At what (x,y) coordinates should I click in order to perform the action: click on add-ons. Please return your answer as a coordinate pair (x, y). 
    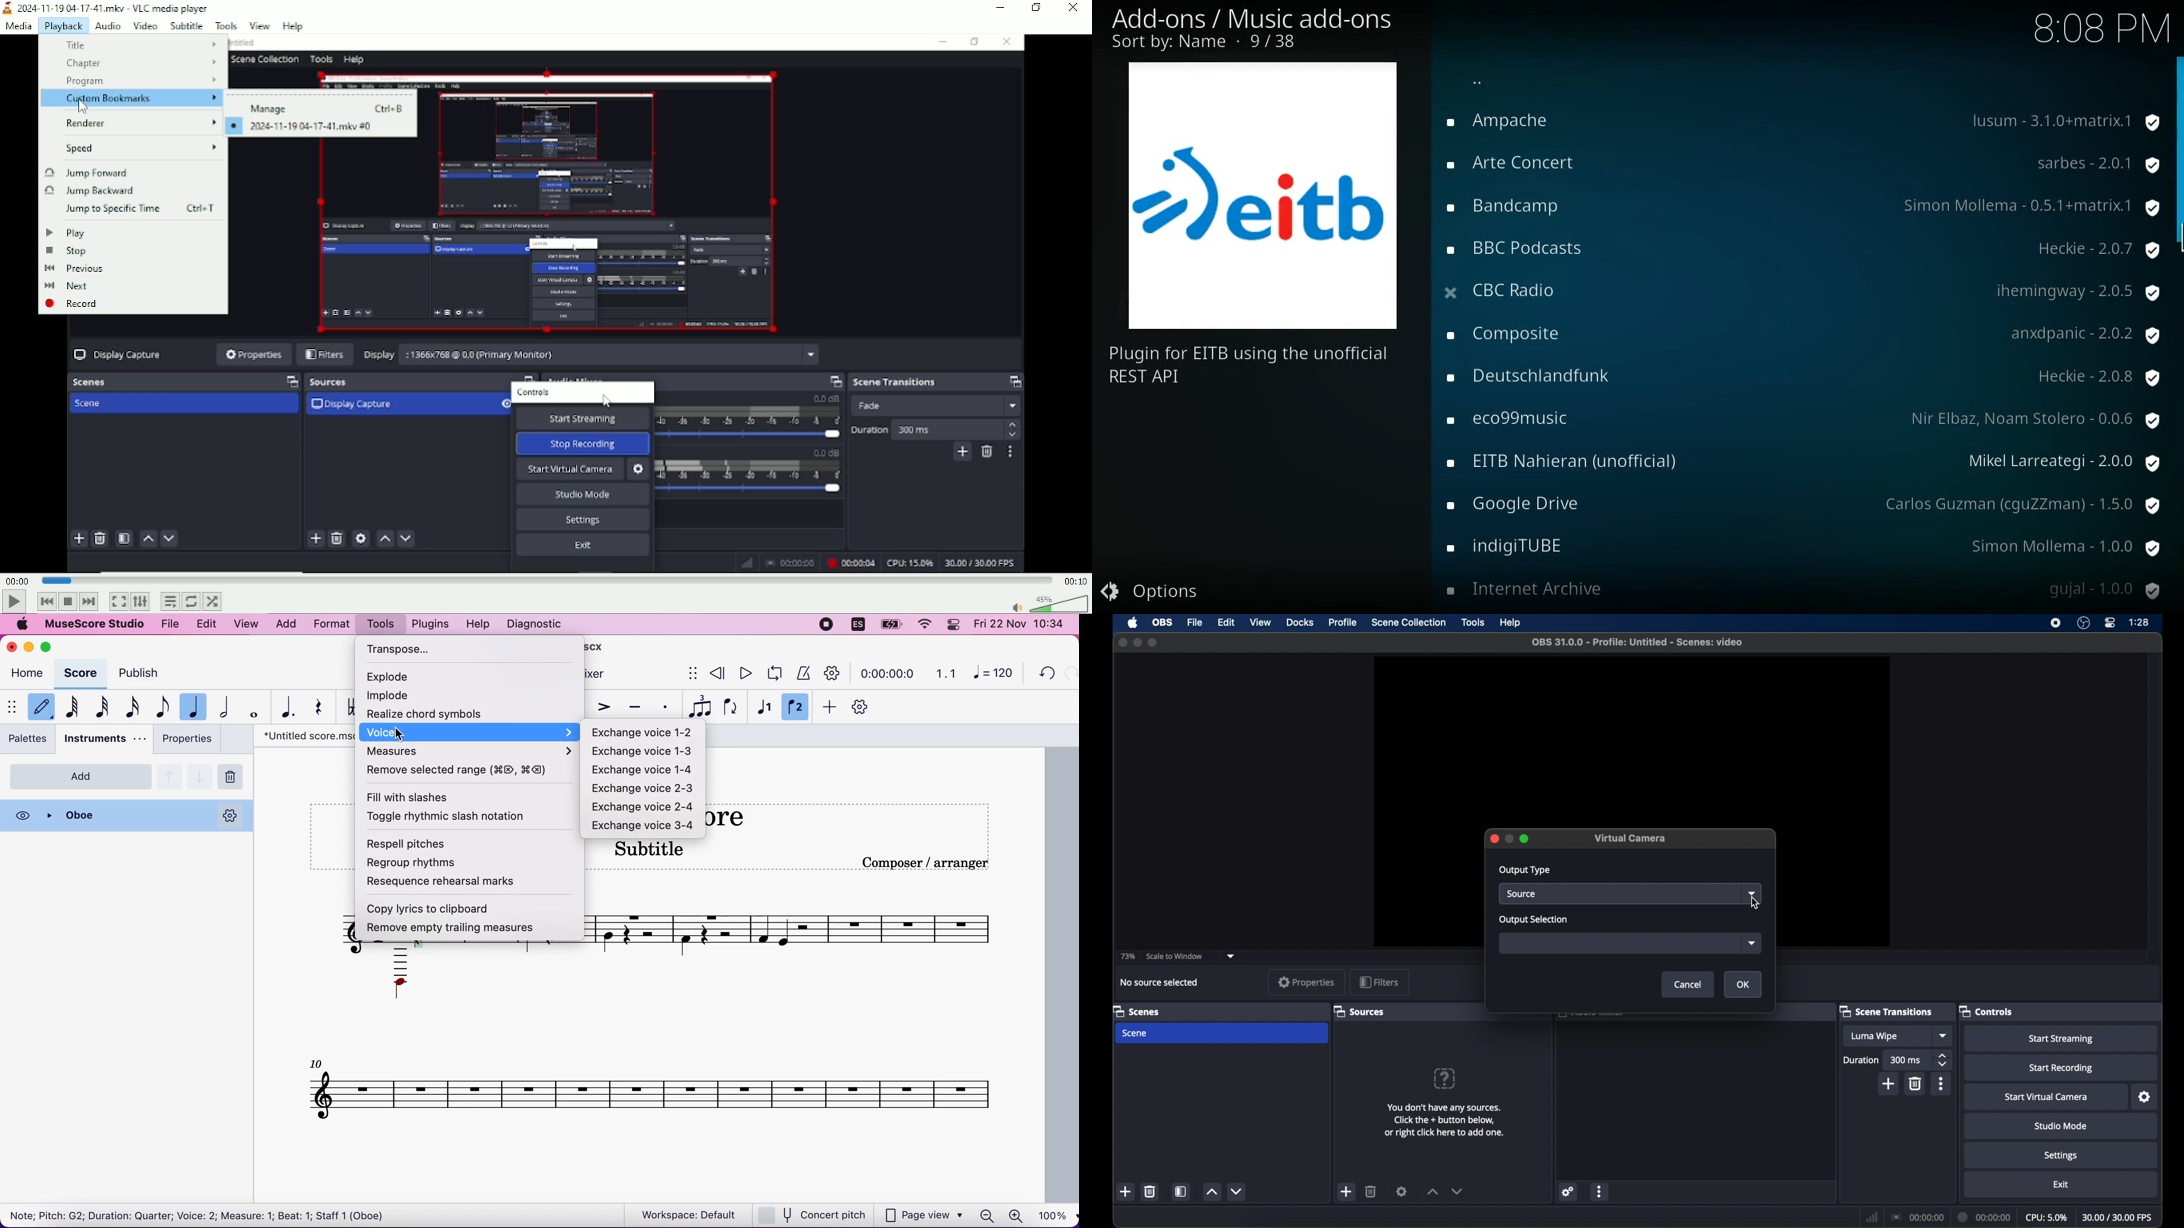
    Looking at the image, I should click on (1576, 461).